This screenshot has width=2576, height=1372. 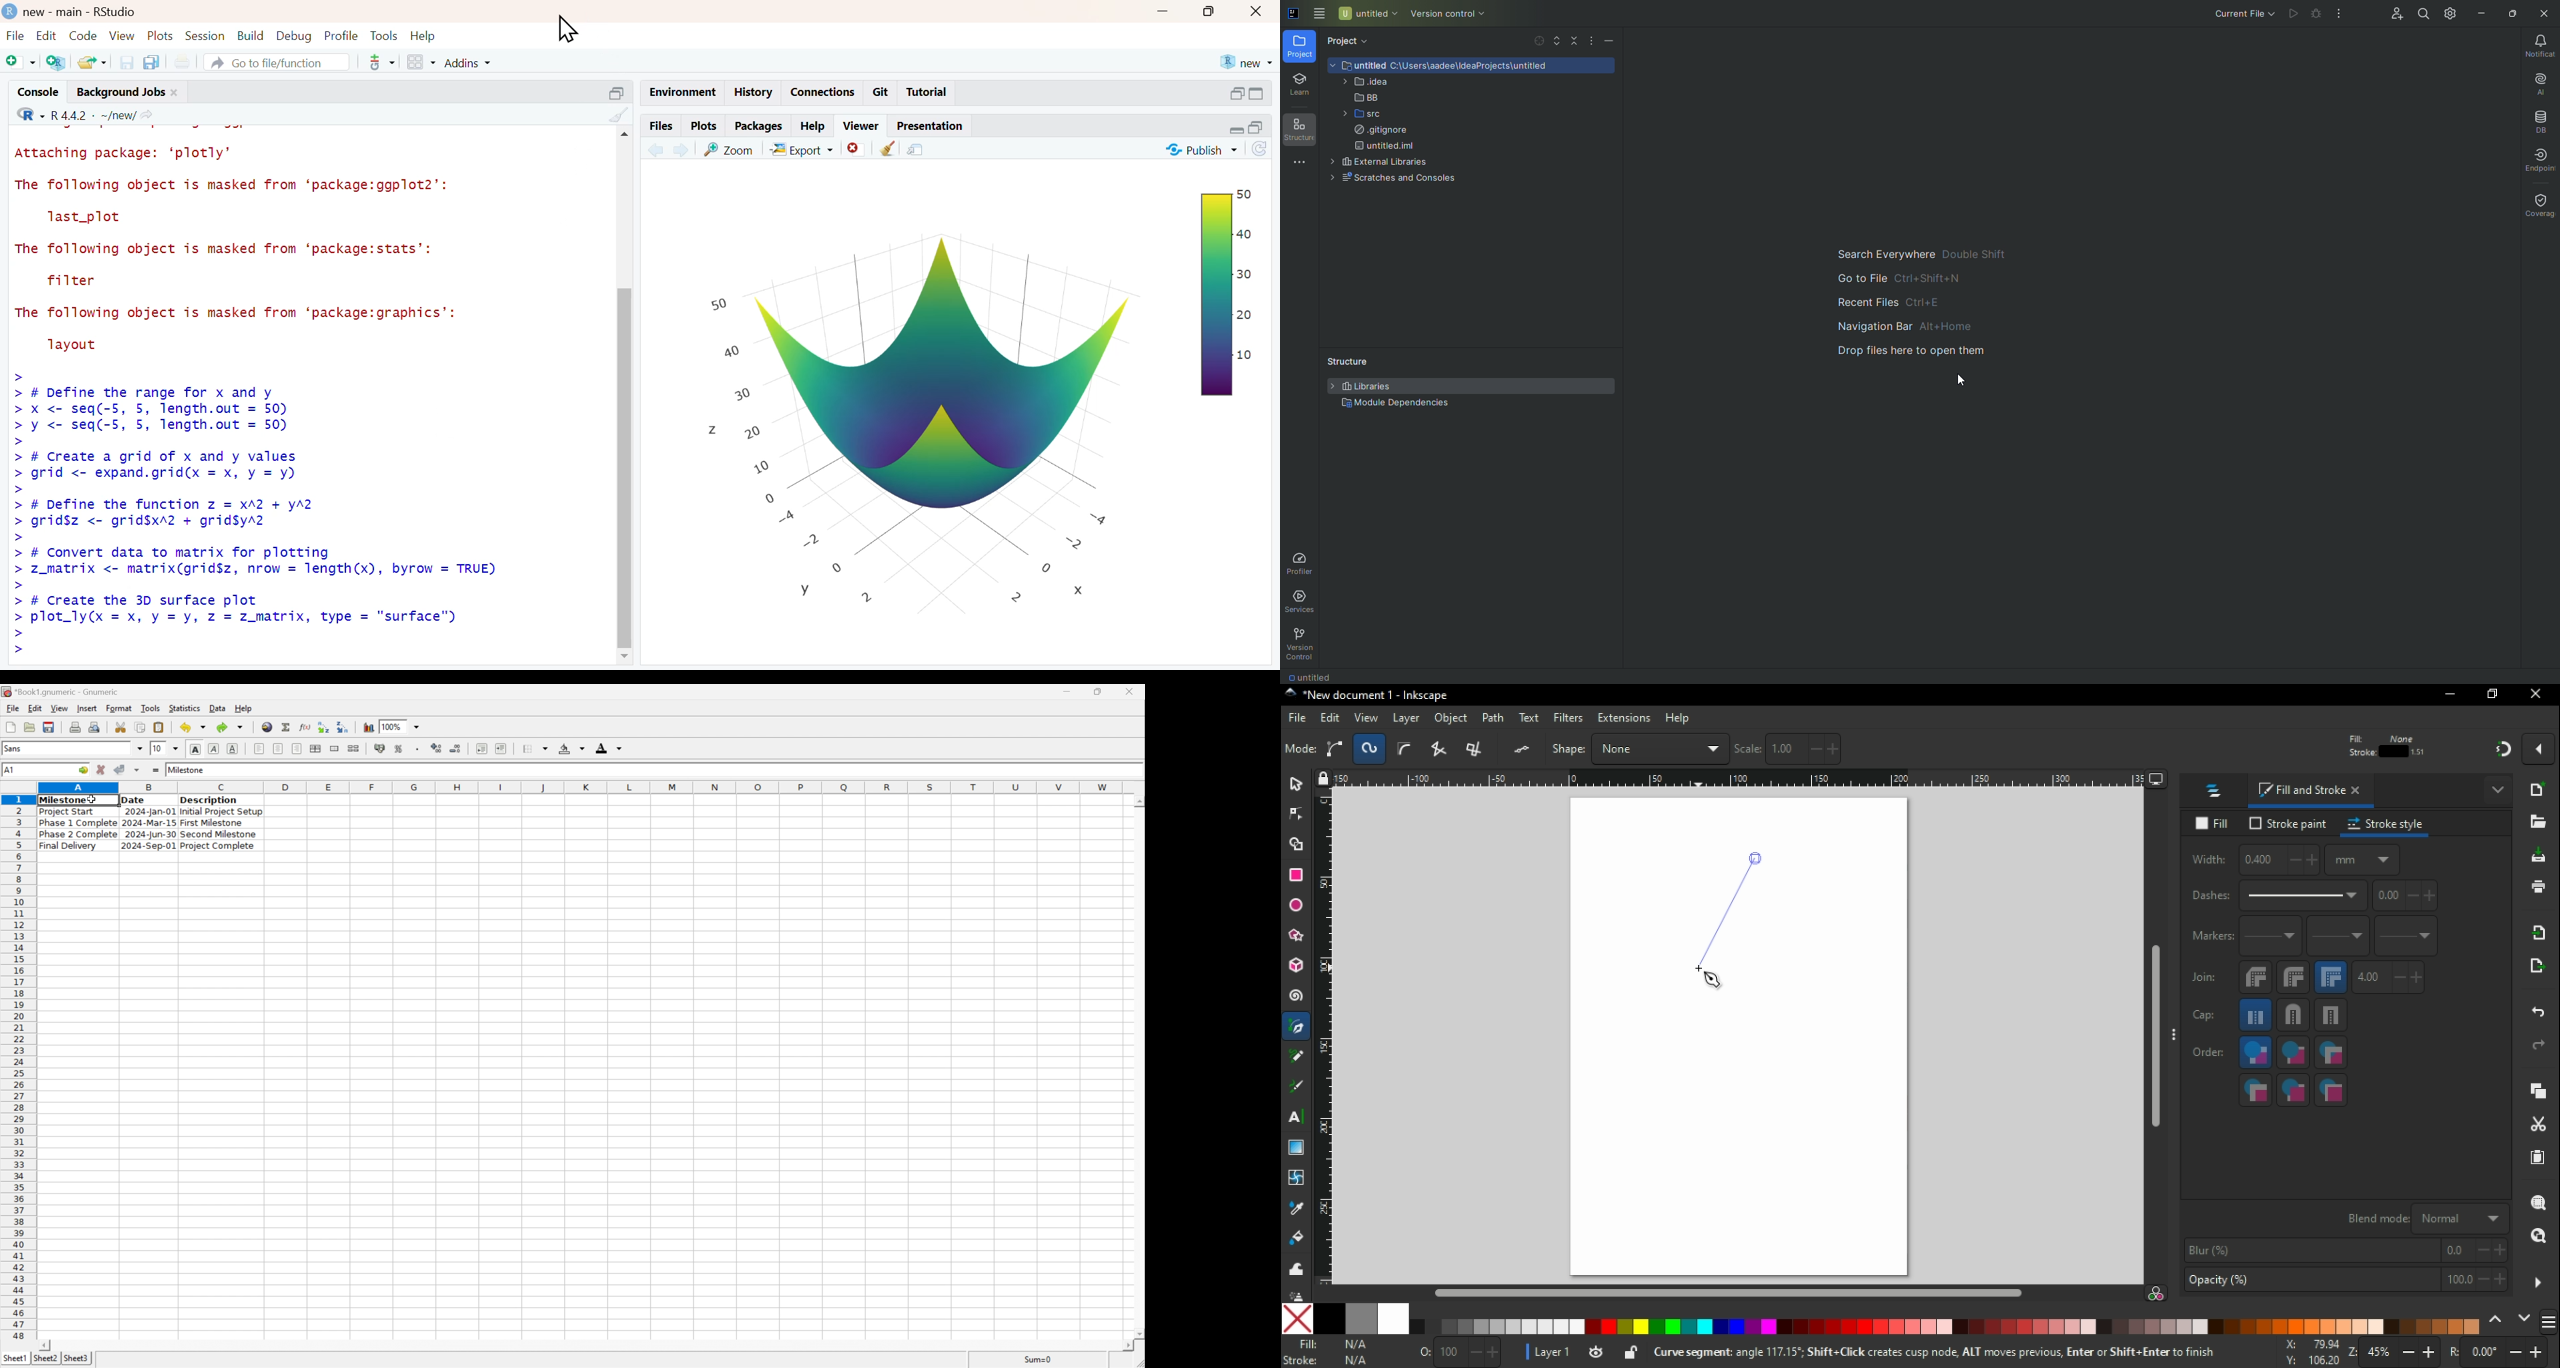 What do you see at coordinates (731, 149) in the screenshot?
I see `view a larger version of  the plot in new window` at bounding box center [731, 149].